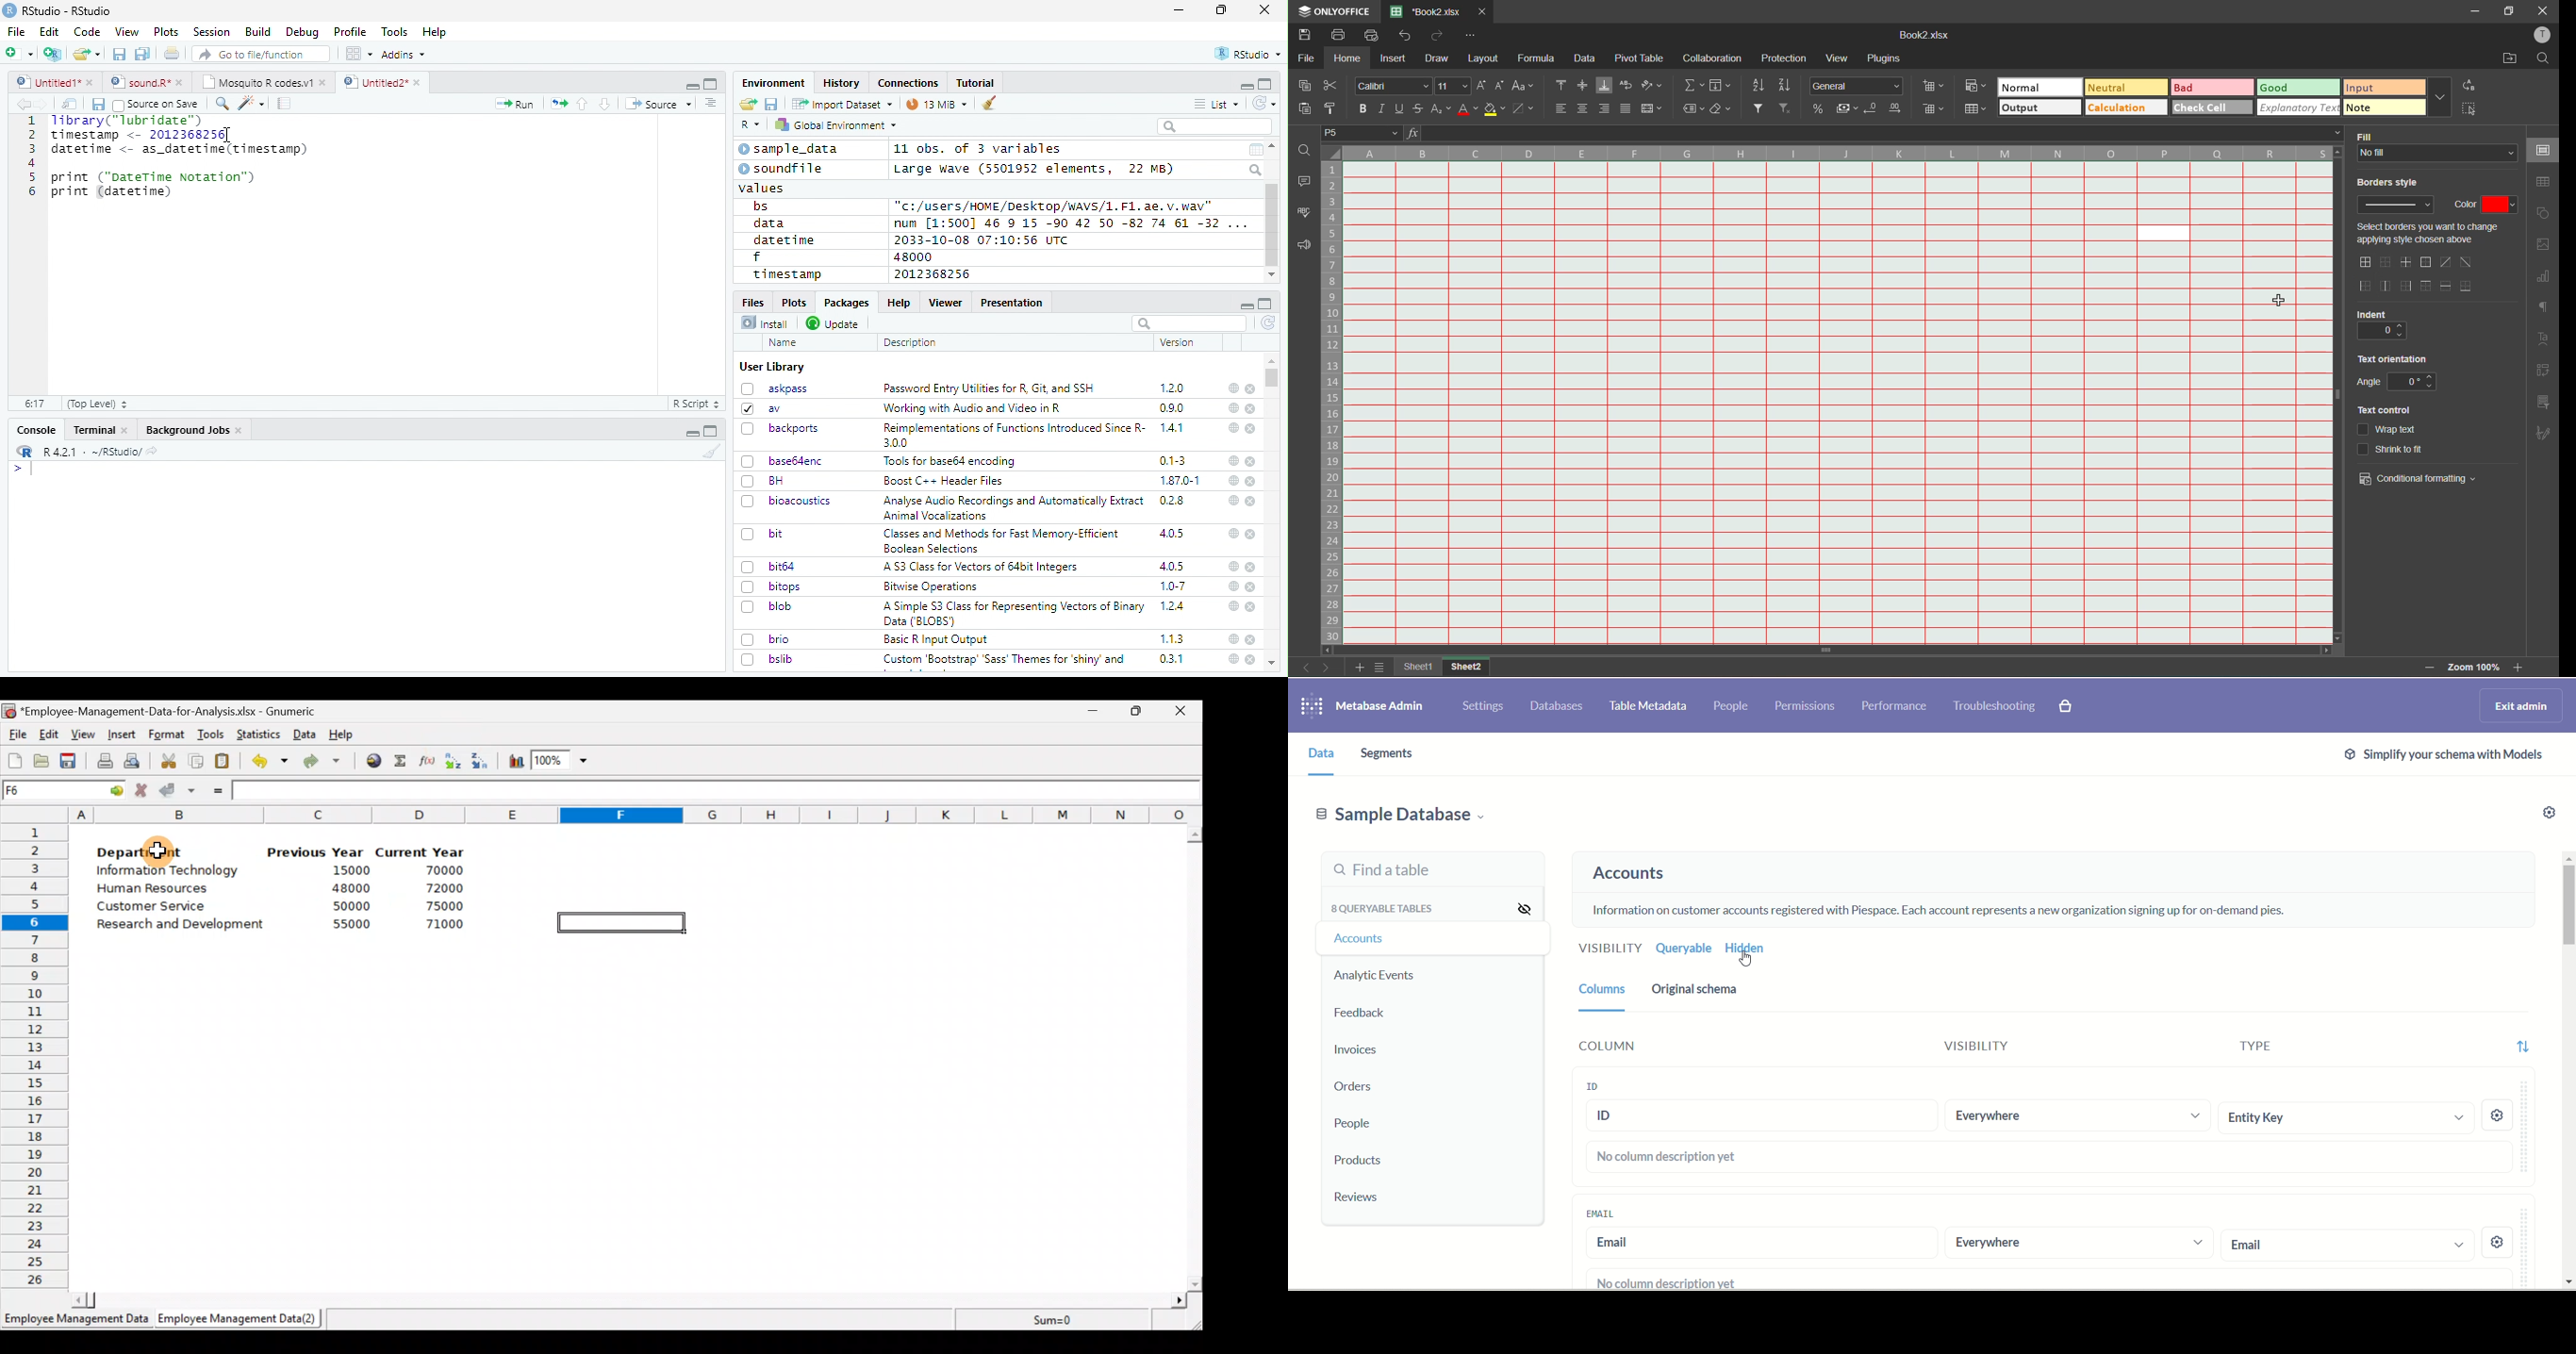 This screenshot has width=2576, height=1372. What do you see at coordinates (1221, 10) in the screenshot?
I see `maximize` at bounding box center [1221, 10].